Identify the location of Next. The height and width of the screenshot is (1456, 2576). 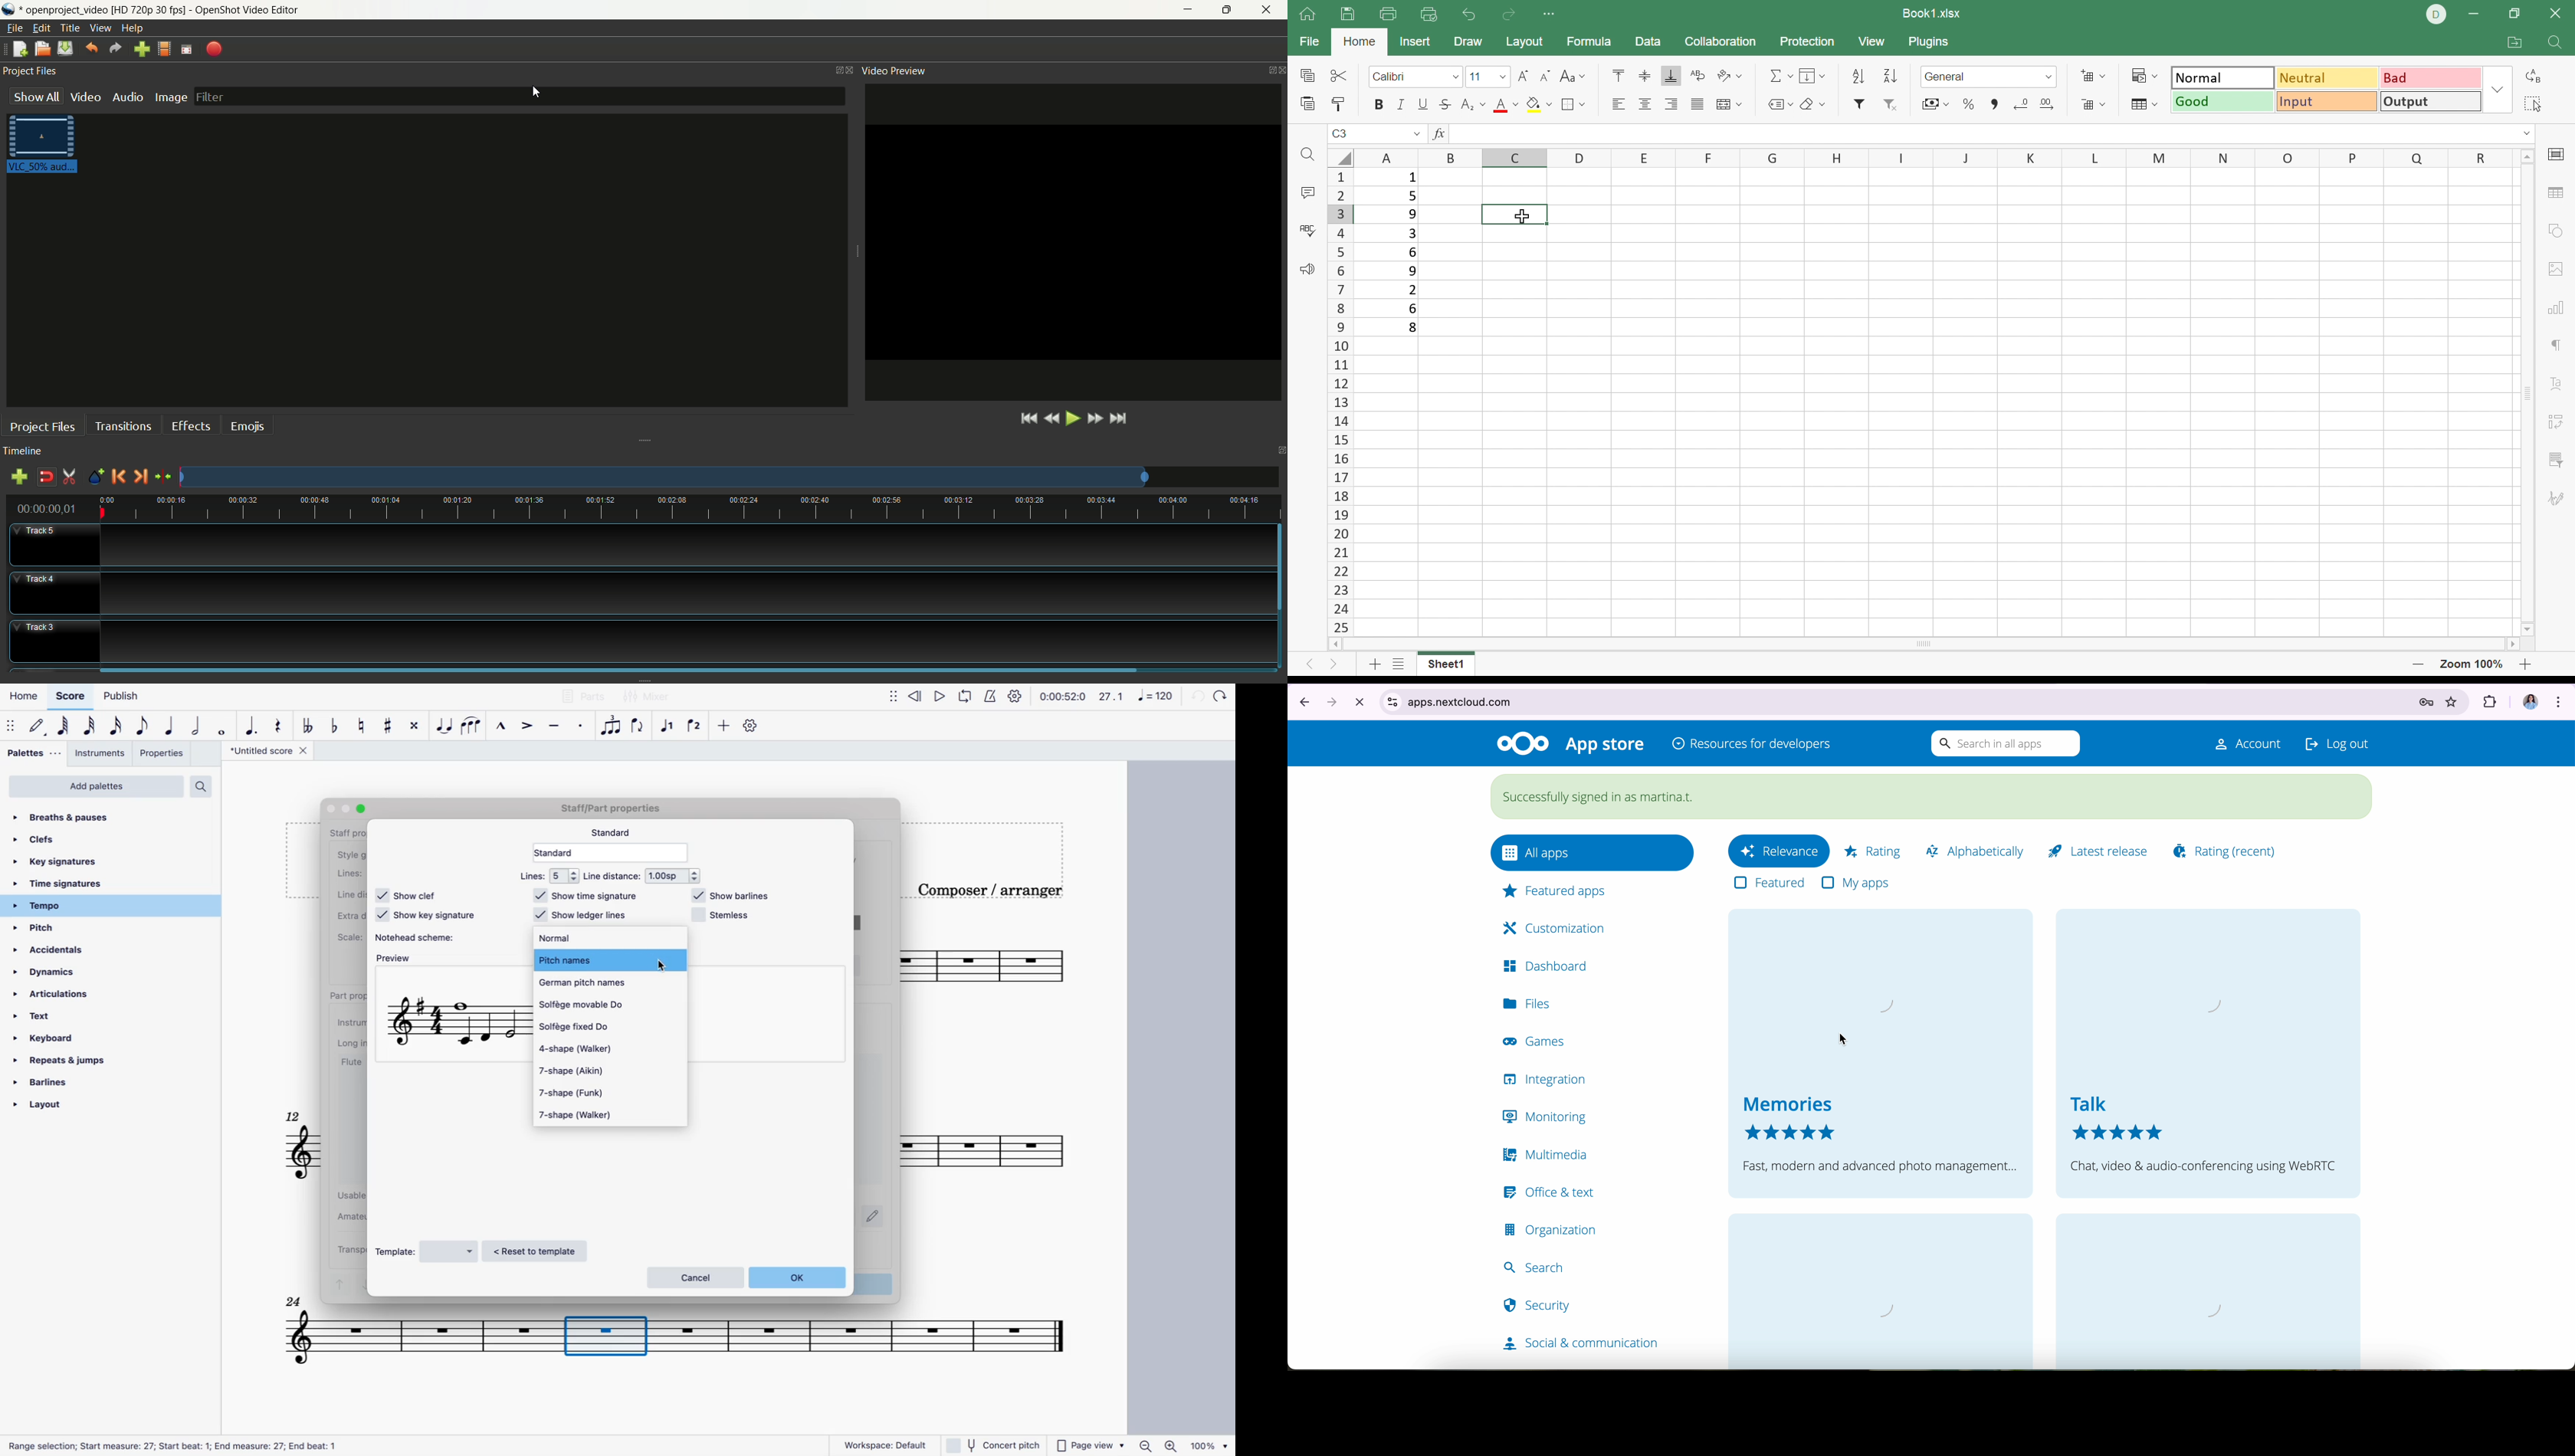
(1330, 667).